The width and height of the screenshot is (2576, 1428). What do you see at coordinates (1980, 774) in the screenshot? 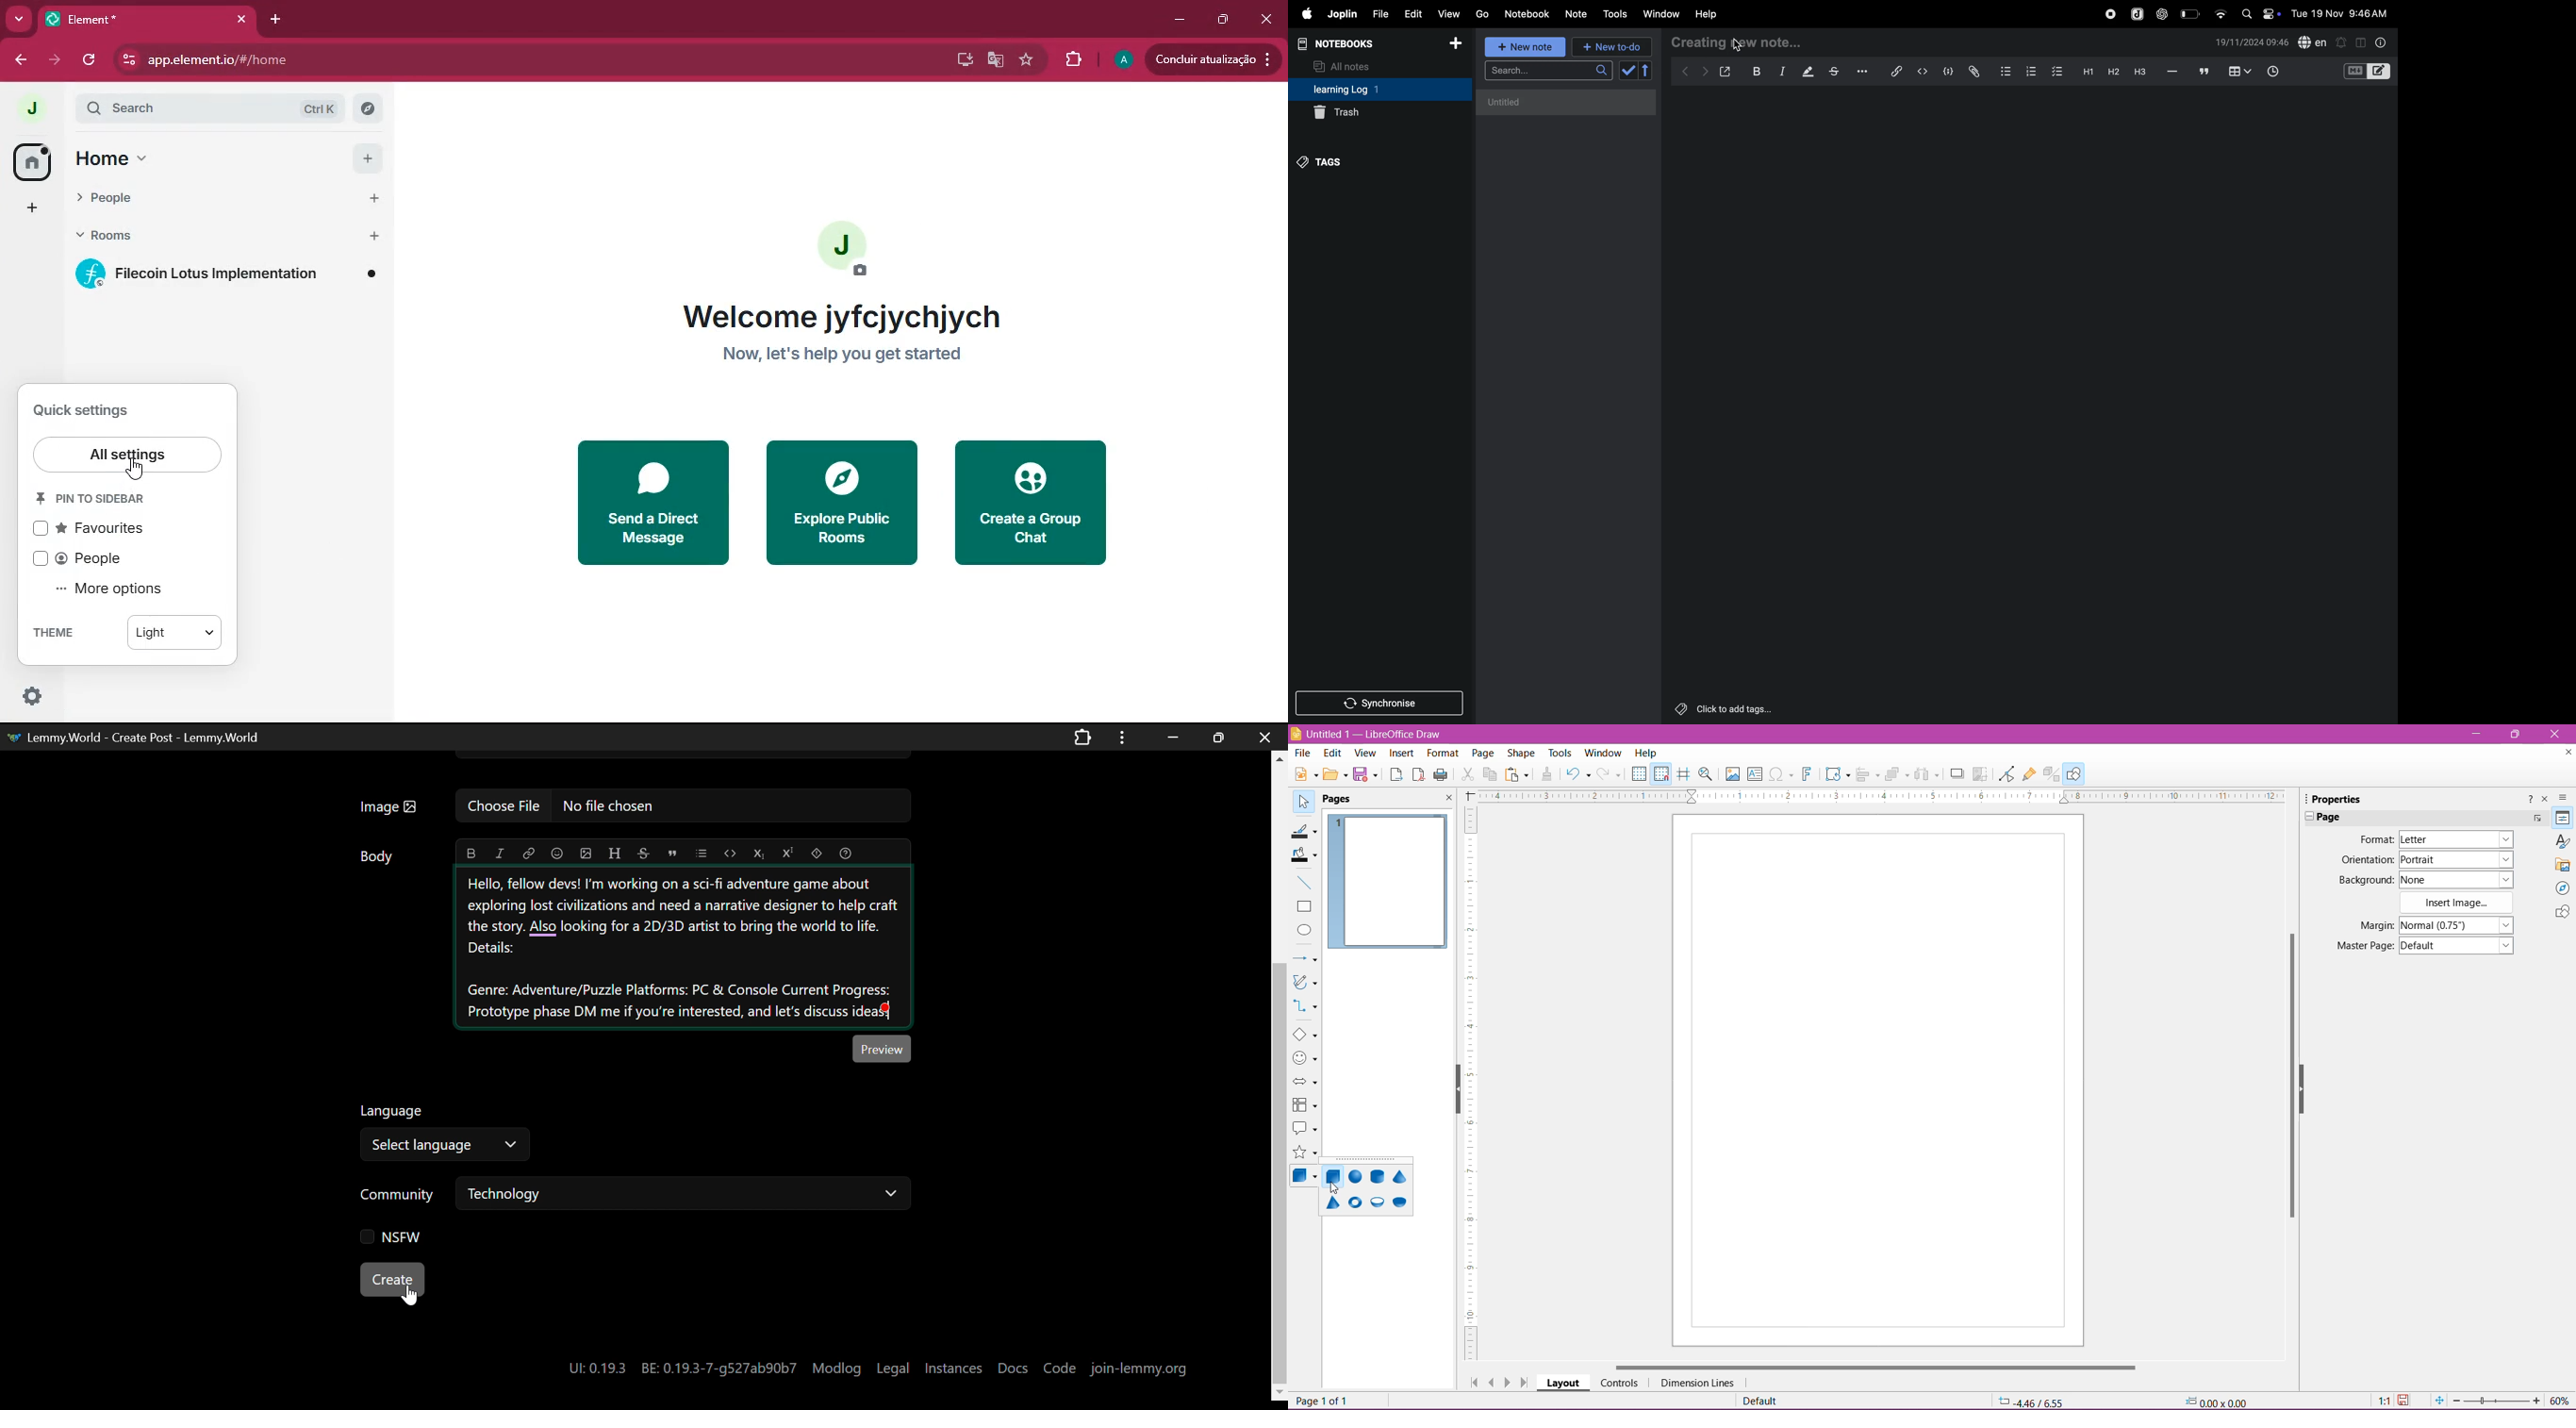
I see `Crop Image` at bounding box center [1980, 774].